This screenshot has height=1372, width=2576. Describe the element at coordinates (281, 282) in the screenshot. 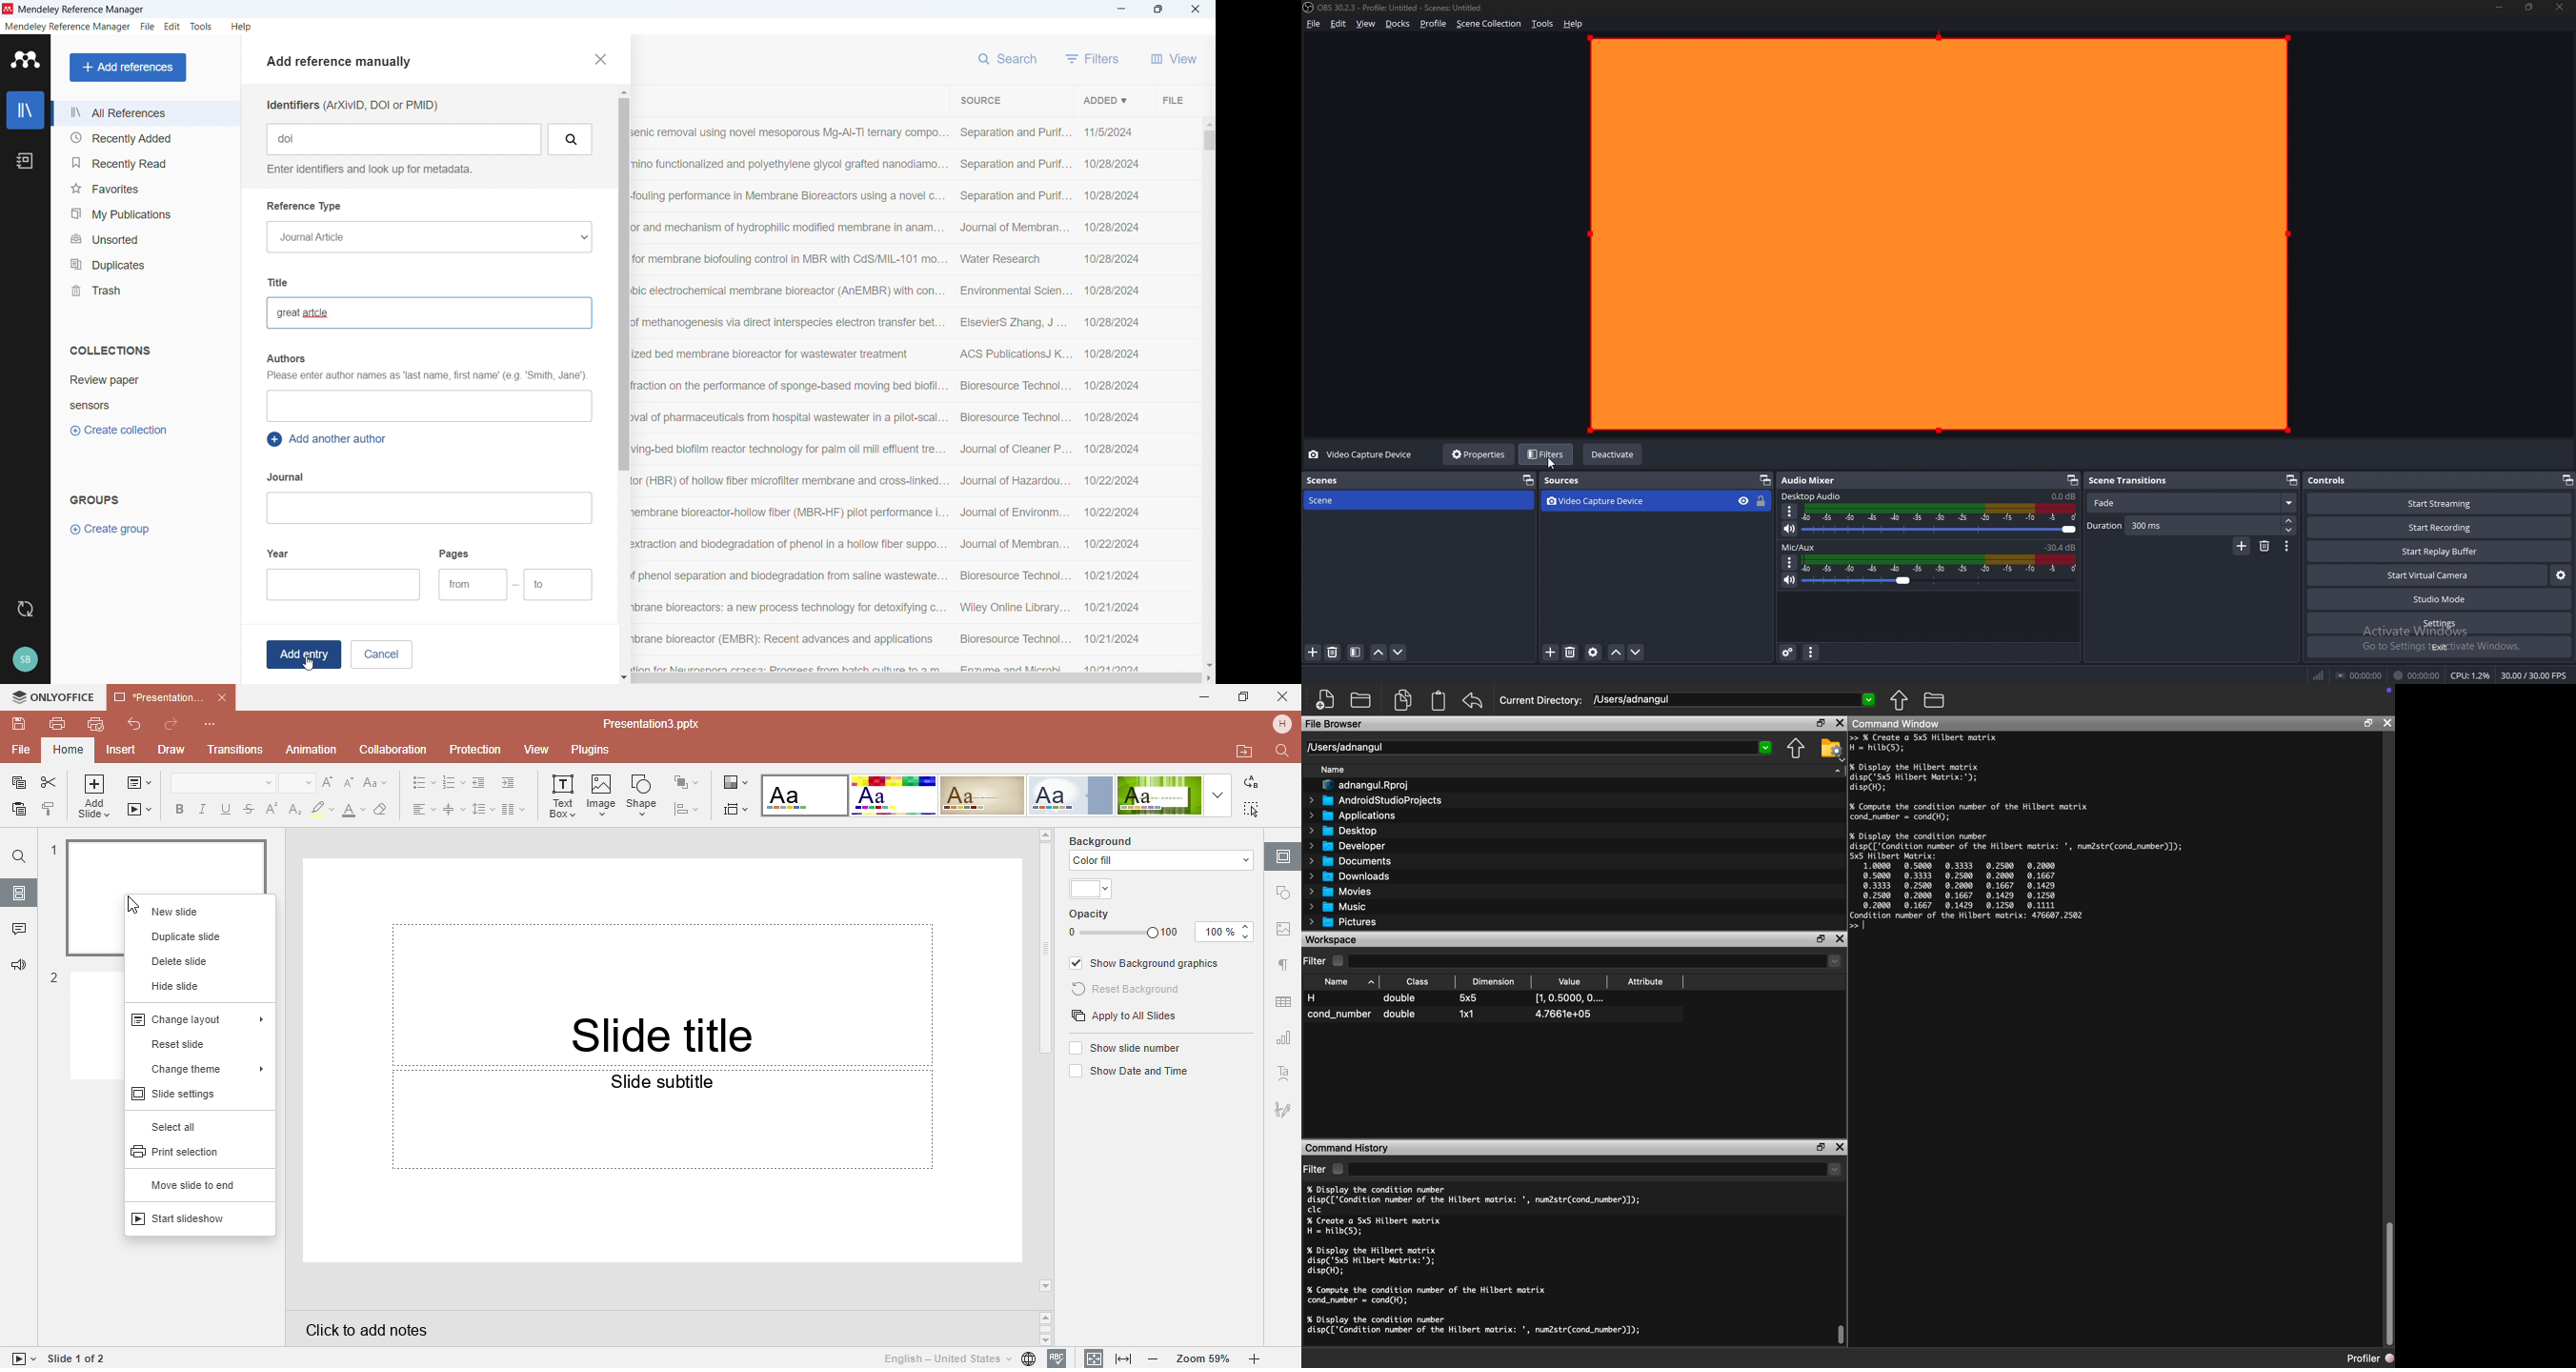

I see `Title` at that location.